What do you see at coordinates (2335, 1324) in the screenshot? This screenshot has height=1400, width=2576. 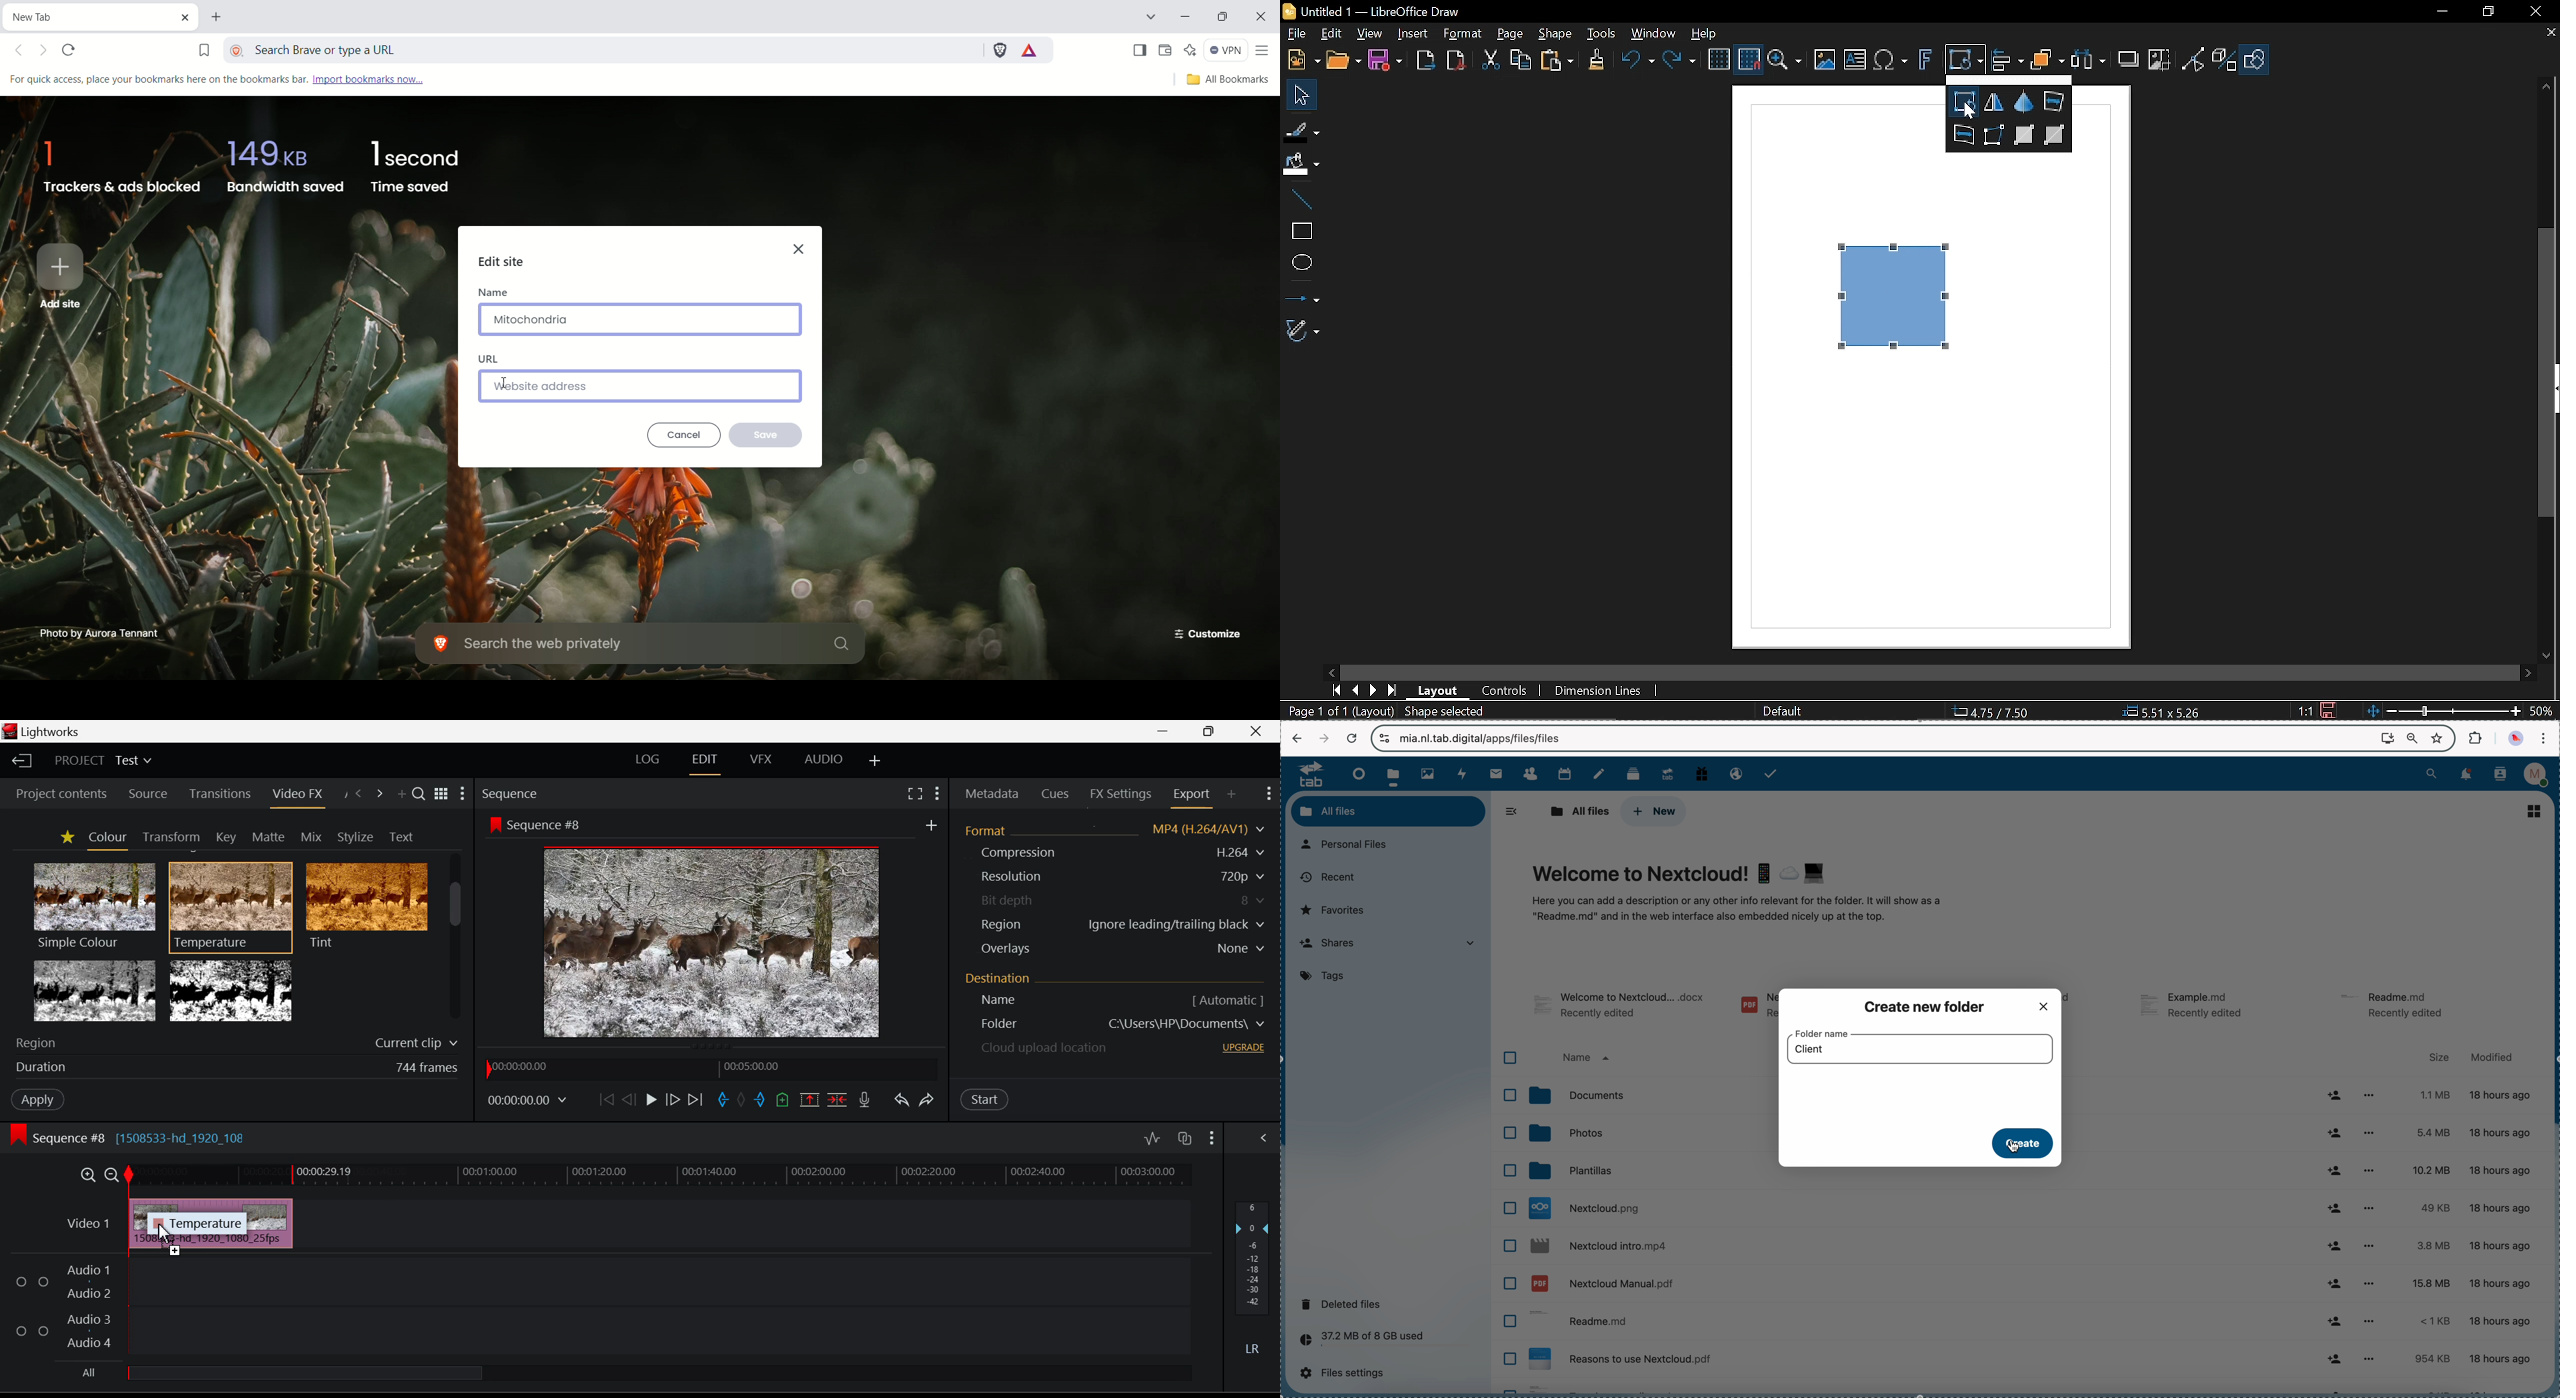 I see `share` at bounding box center [2335, 1324].